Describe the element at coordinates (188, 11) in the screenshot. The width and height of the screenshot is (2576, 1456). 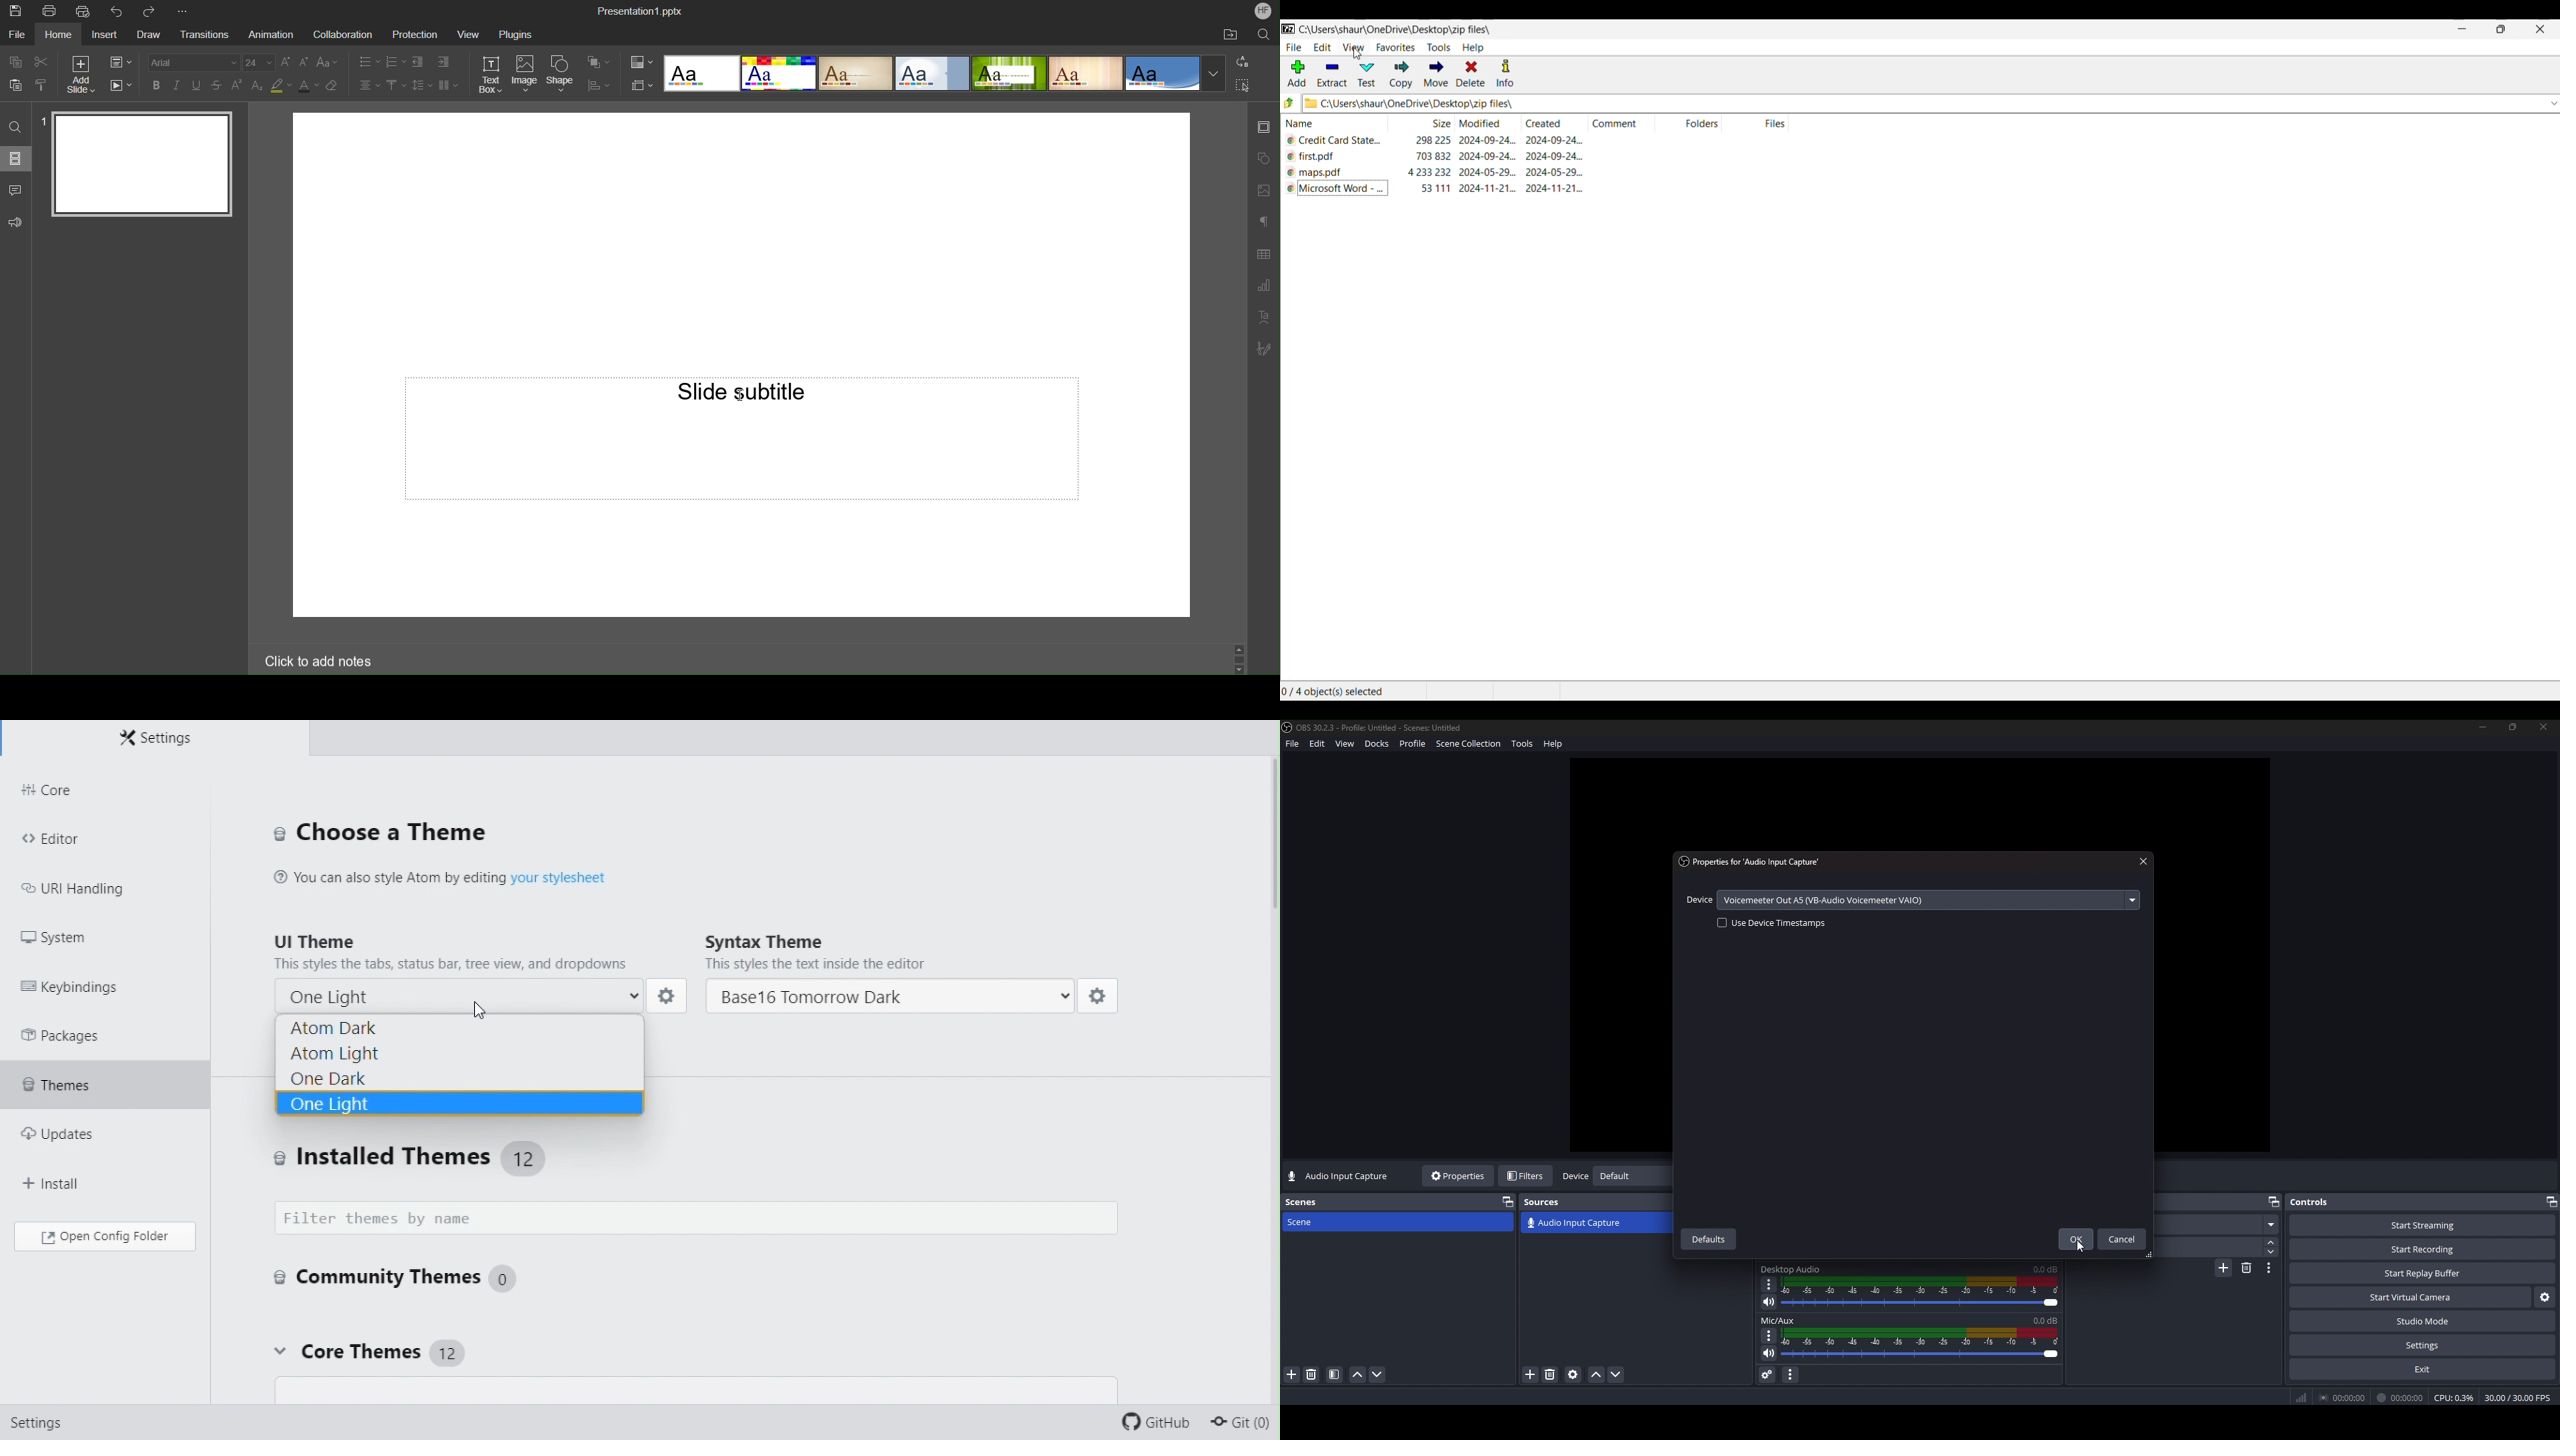
I see `More` at that location.